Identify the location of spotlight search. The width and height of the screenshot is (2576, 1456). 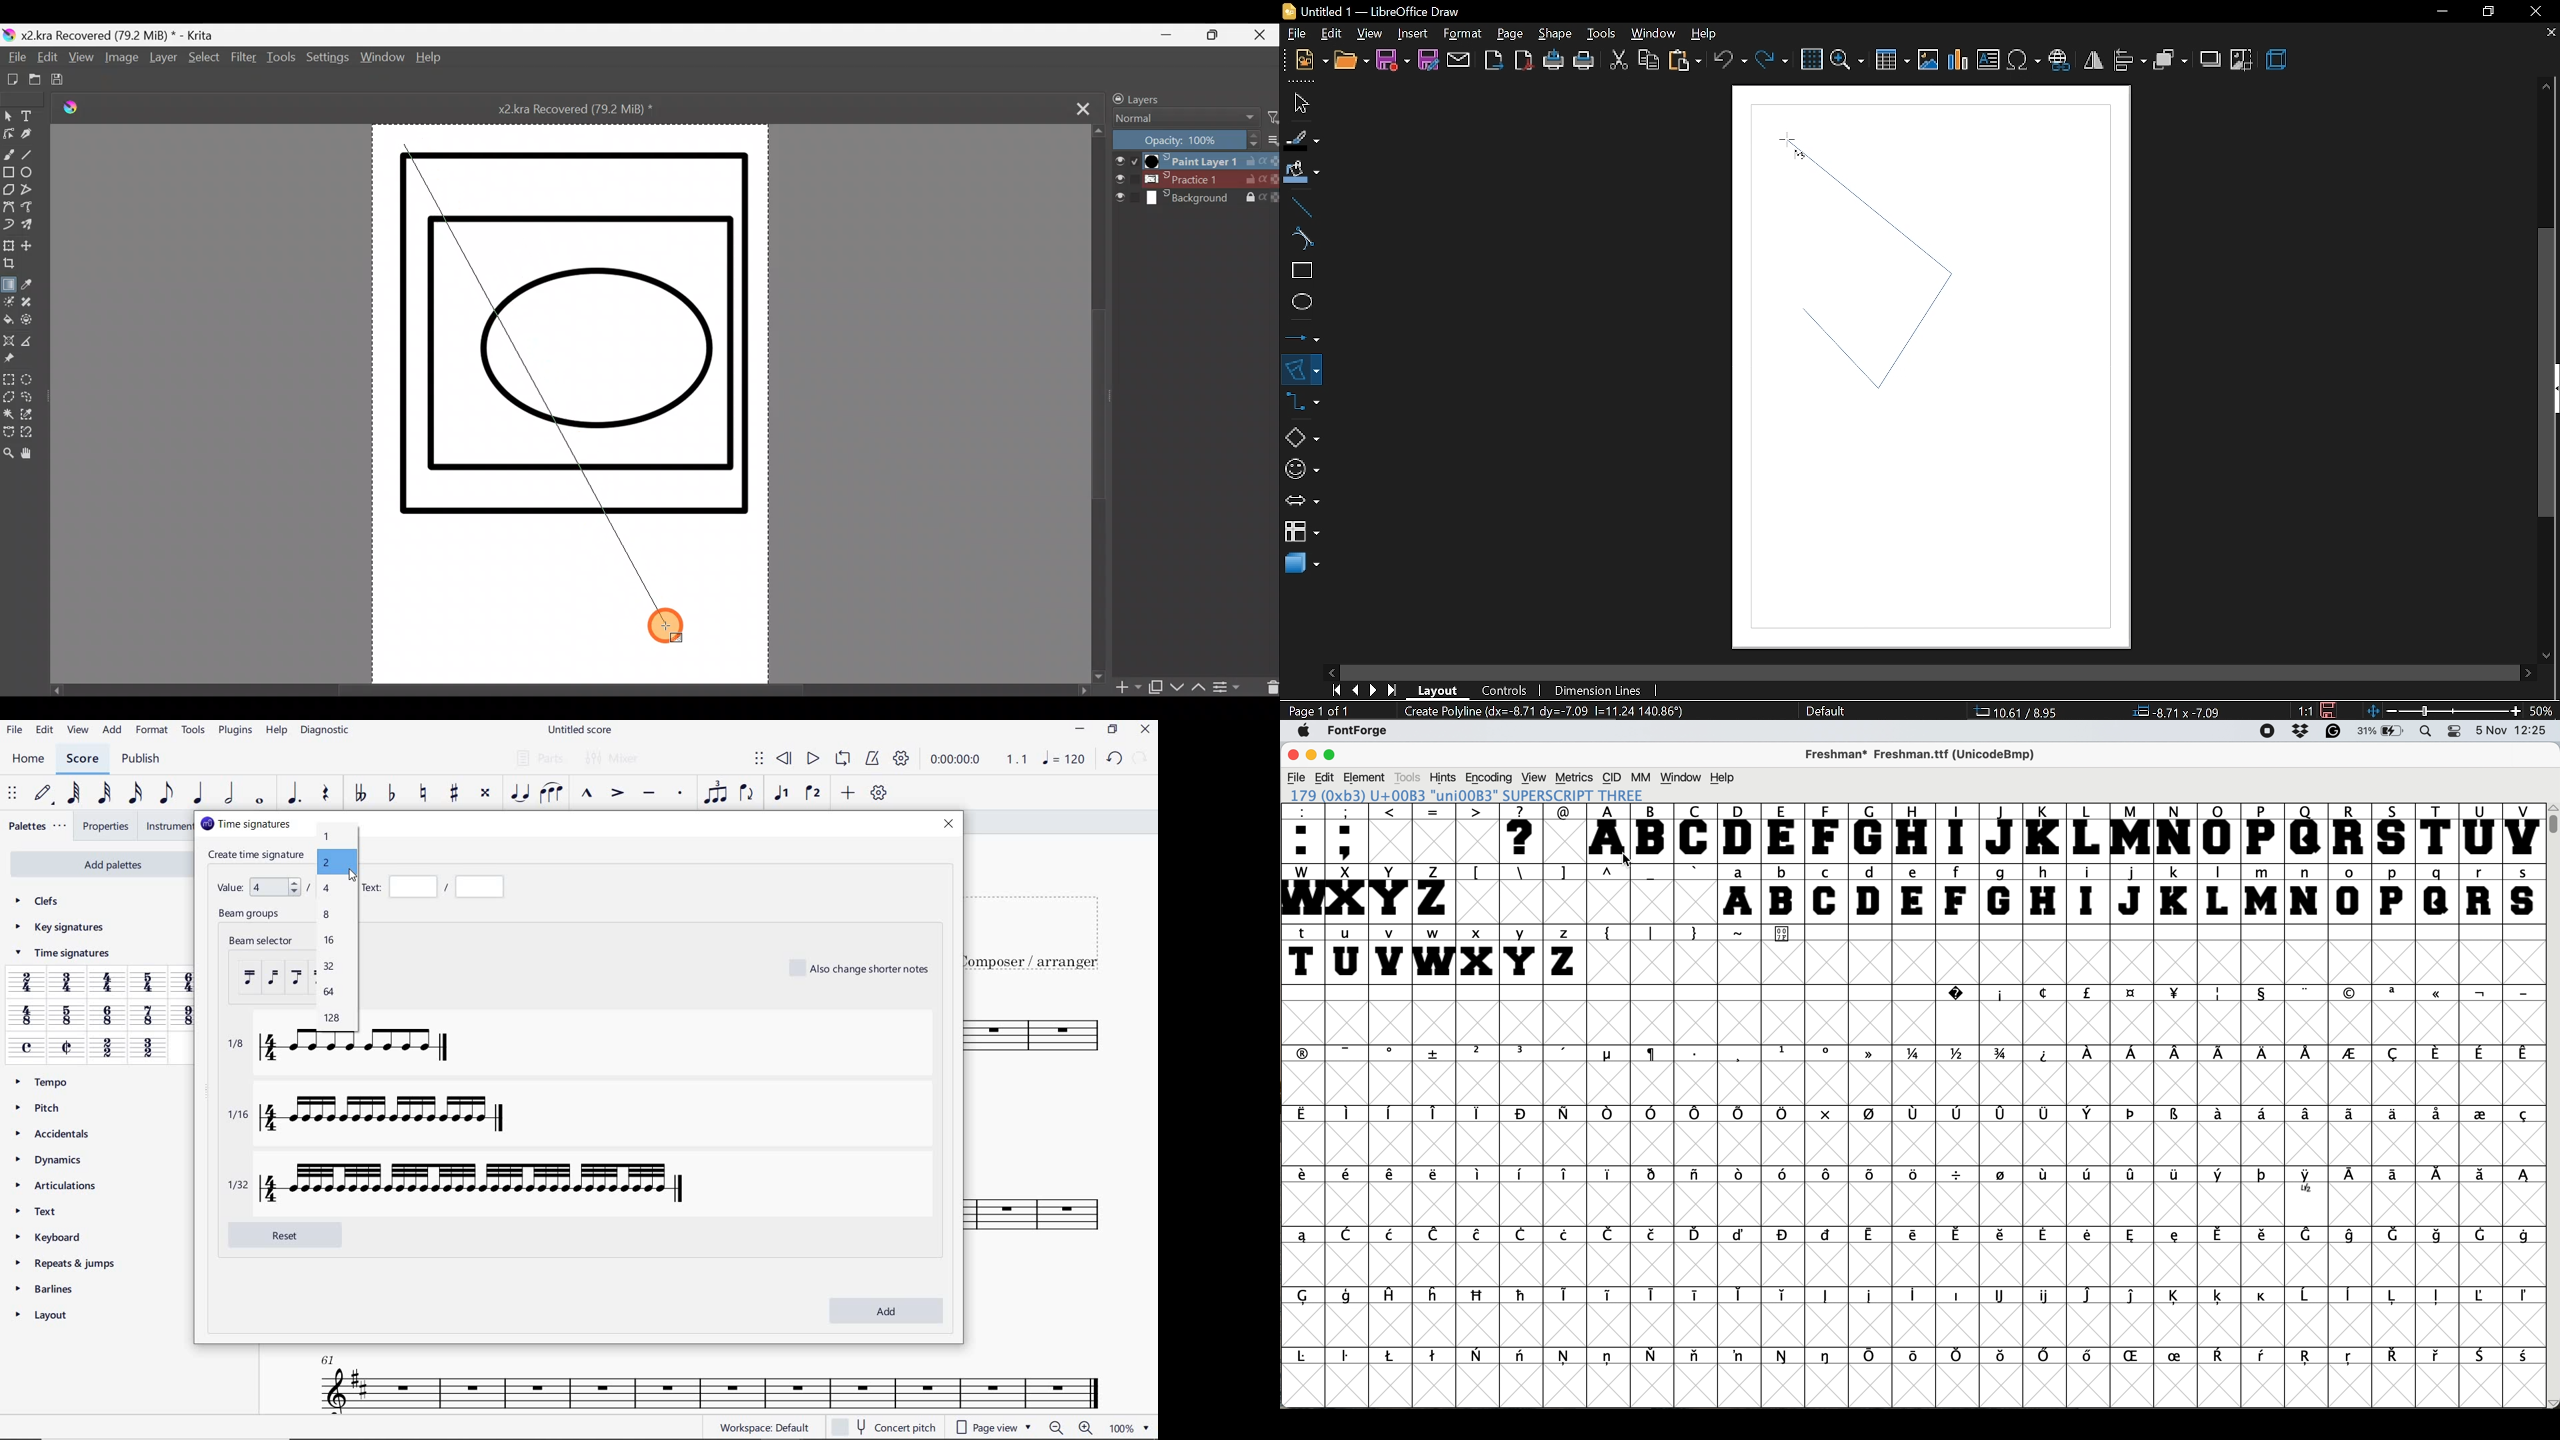
(2426, 732).